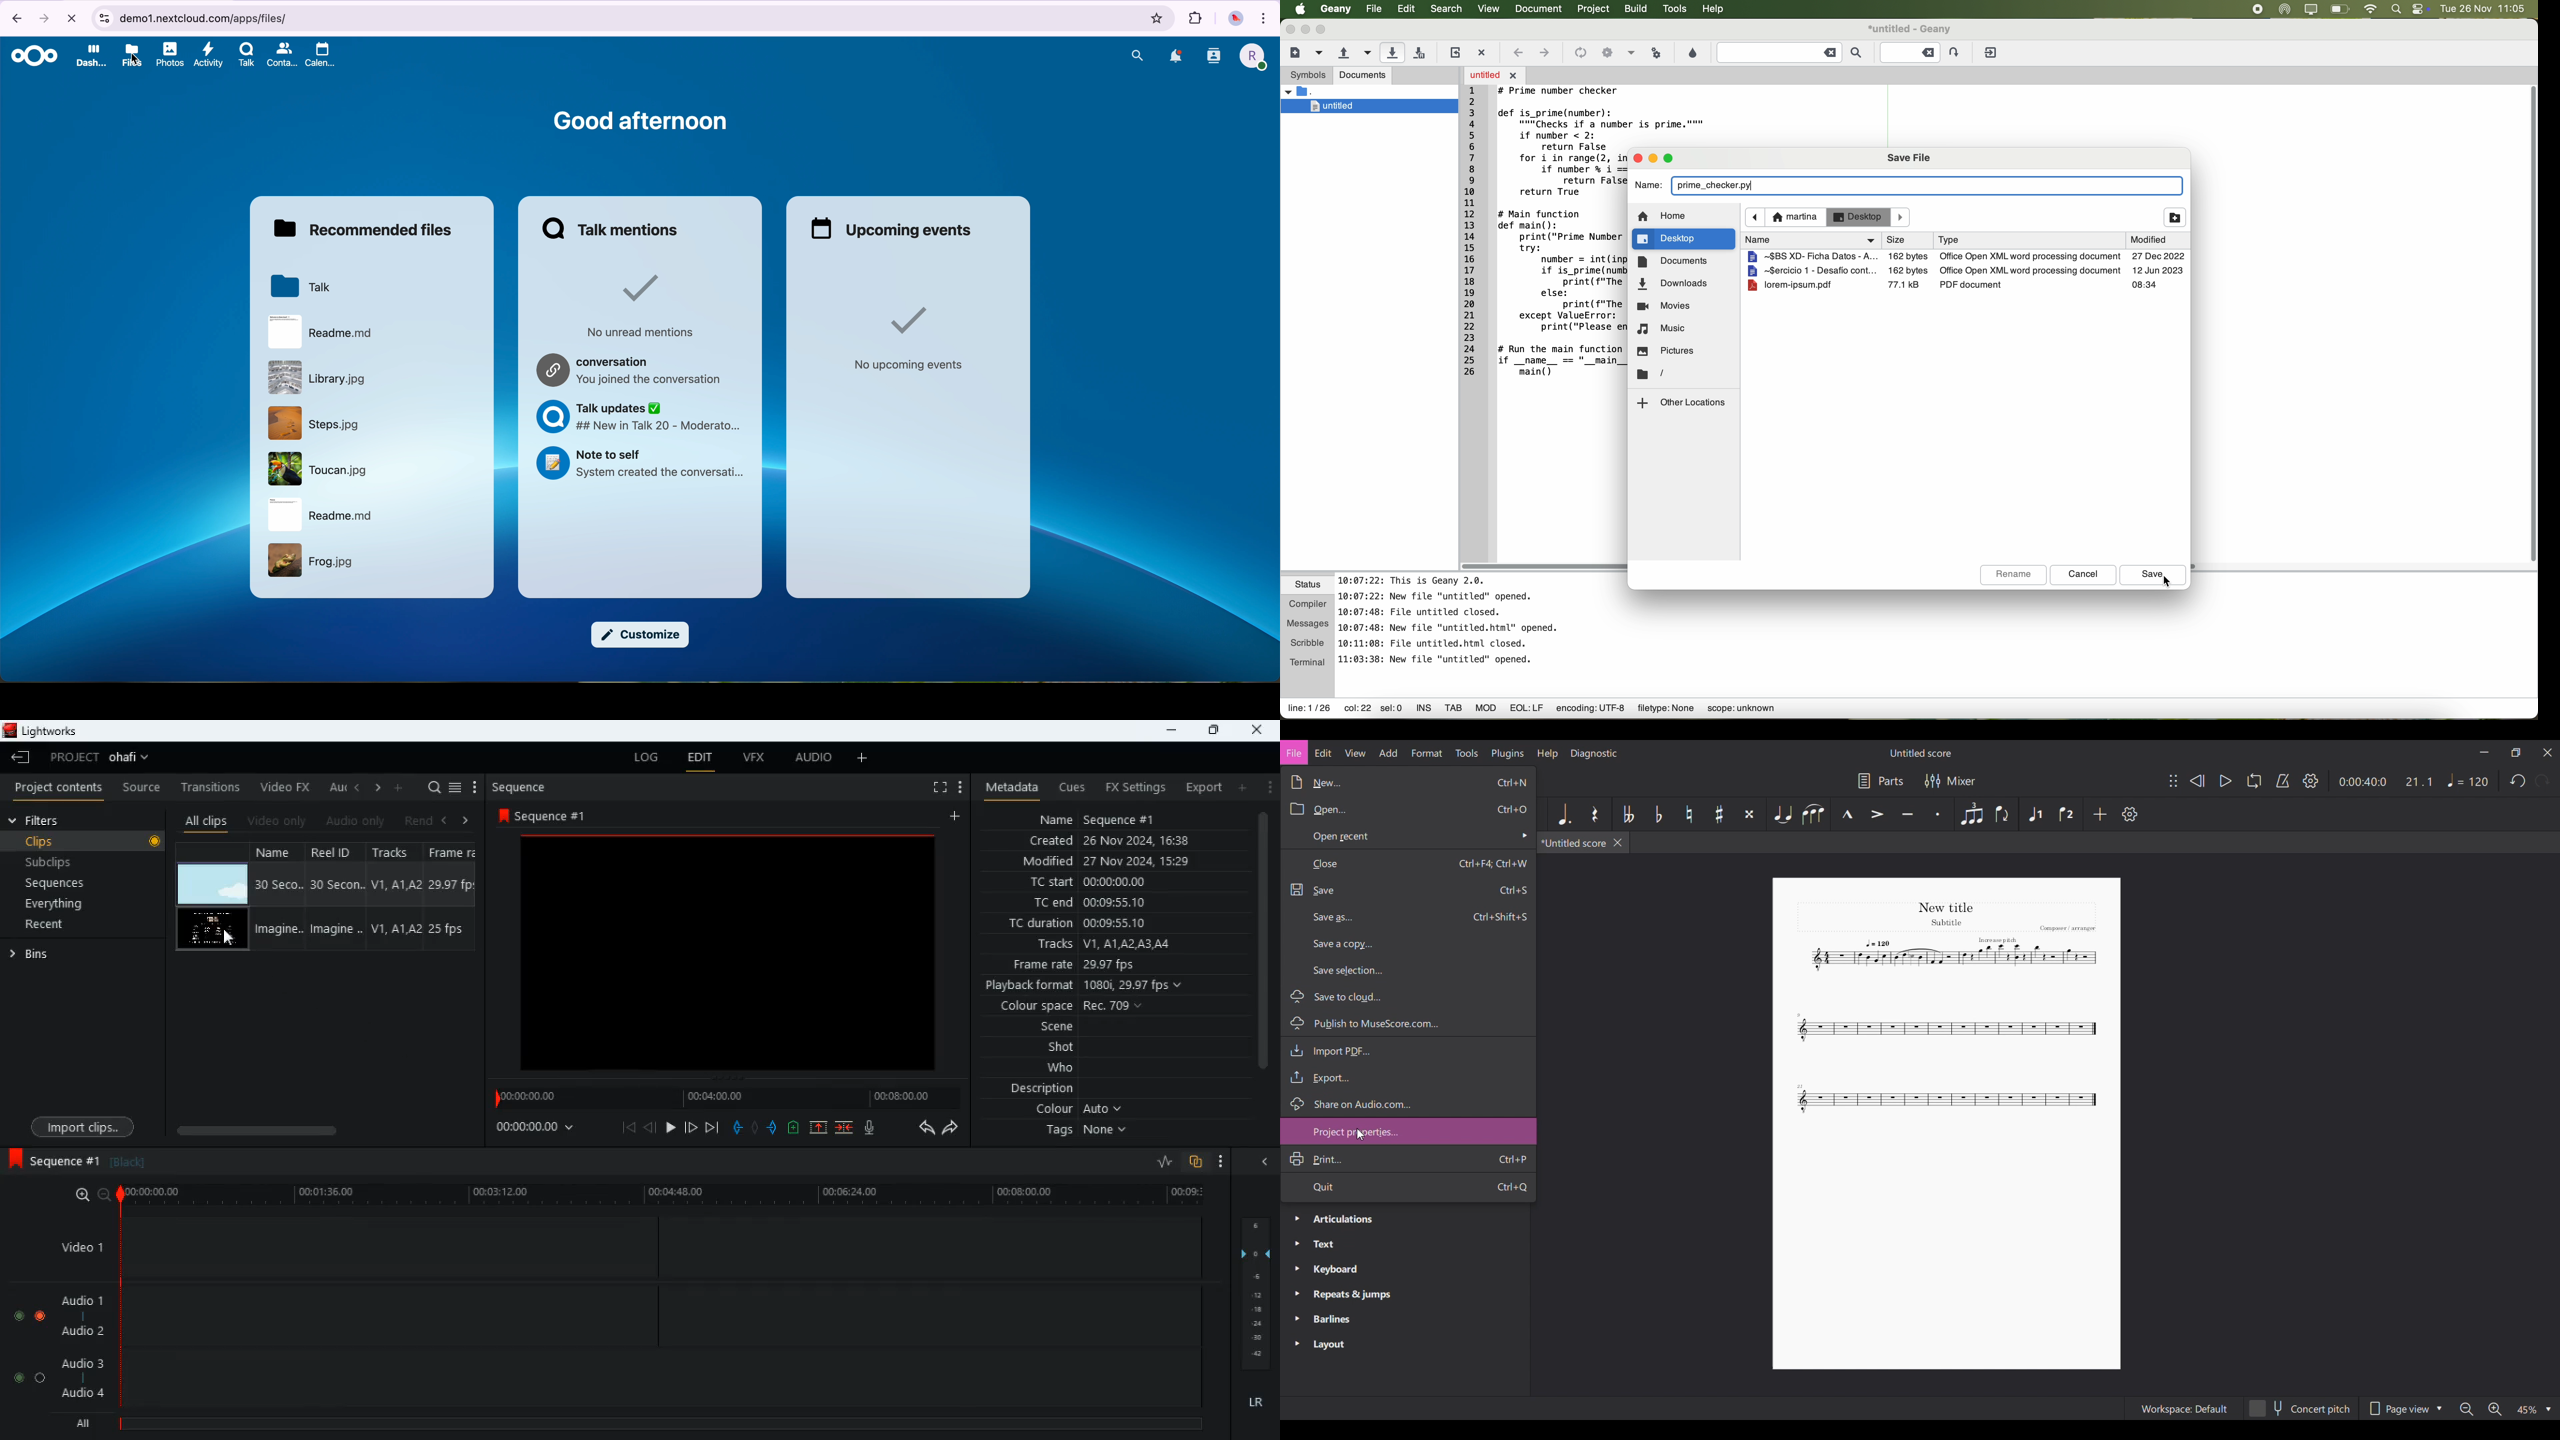 This screenshot has width=2576, height=1456. What do you see at coordinates (1168, 730) in the screenshot?
I see `minimize` at bounding box center [1168, 730].